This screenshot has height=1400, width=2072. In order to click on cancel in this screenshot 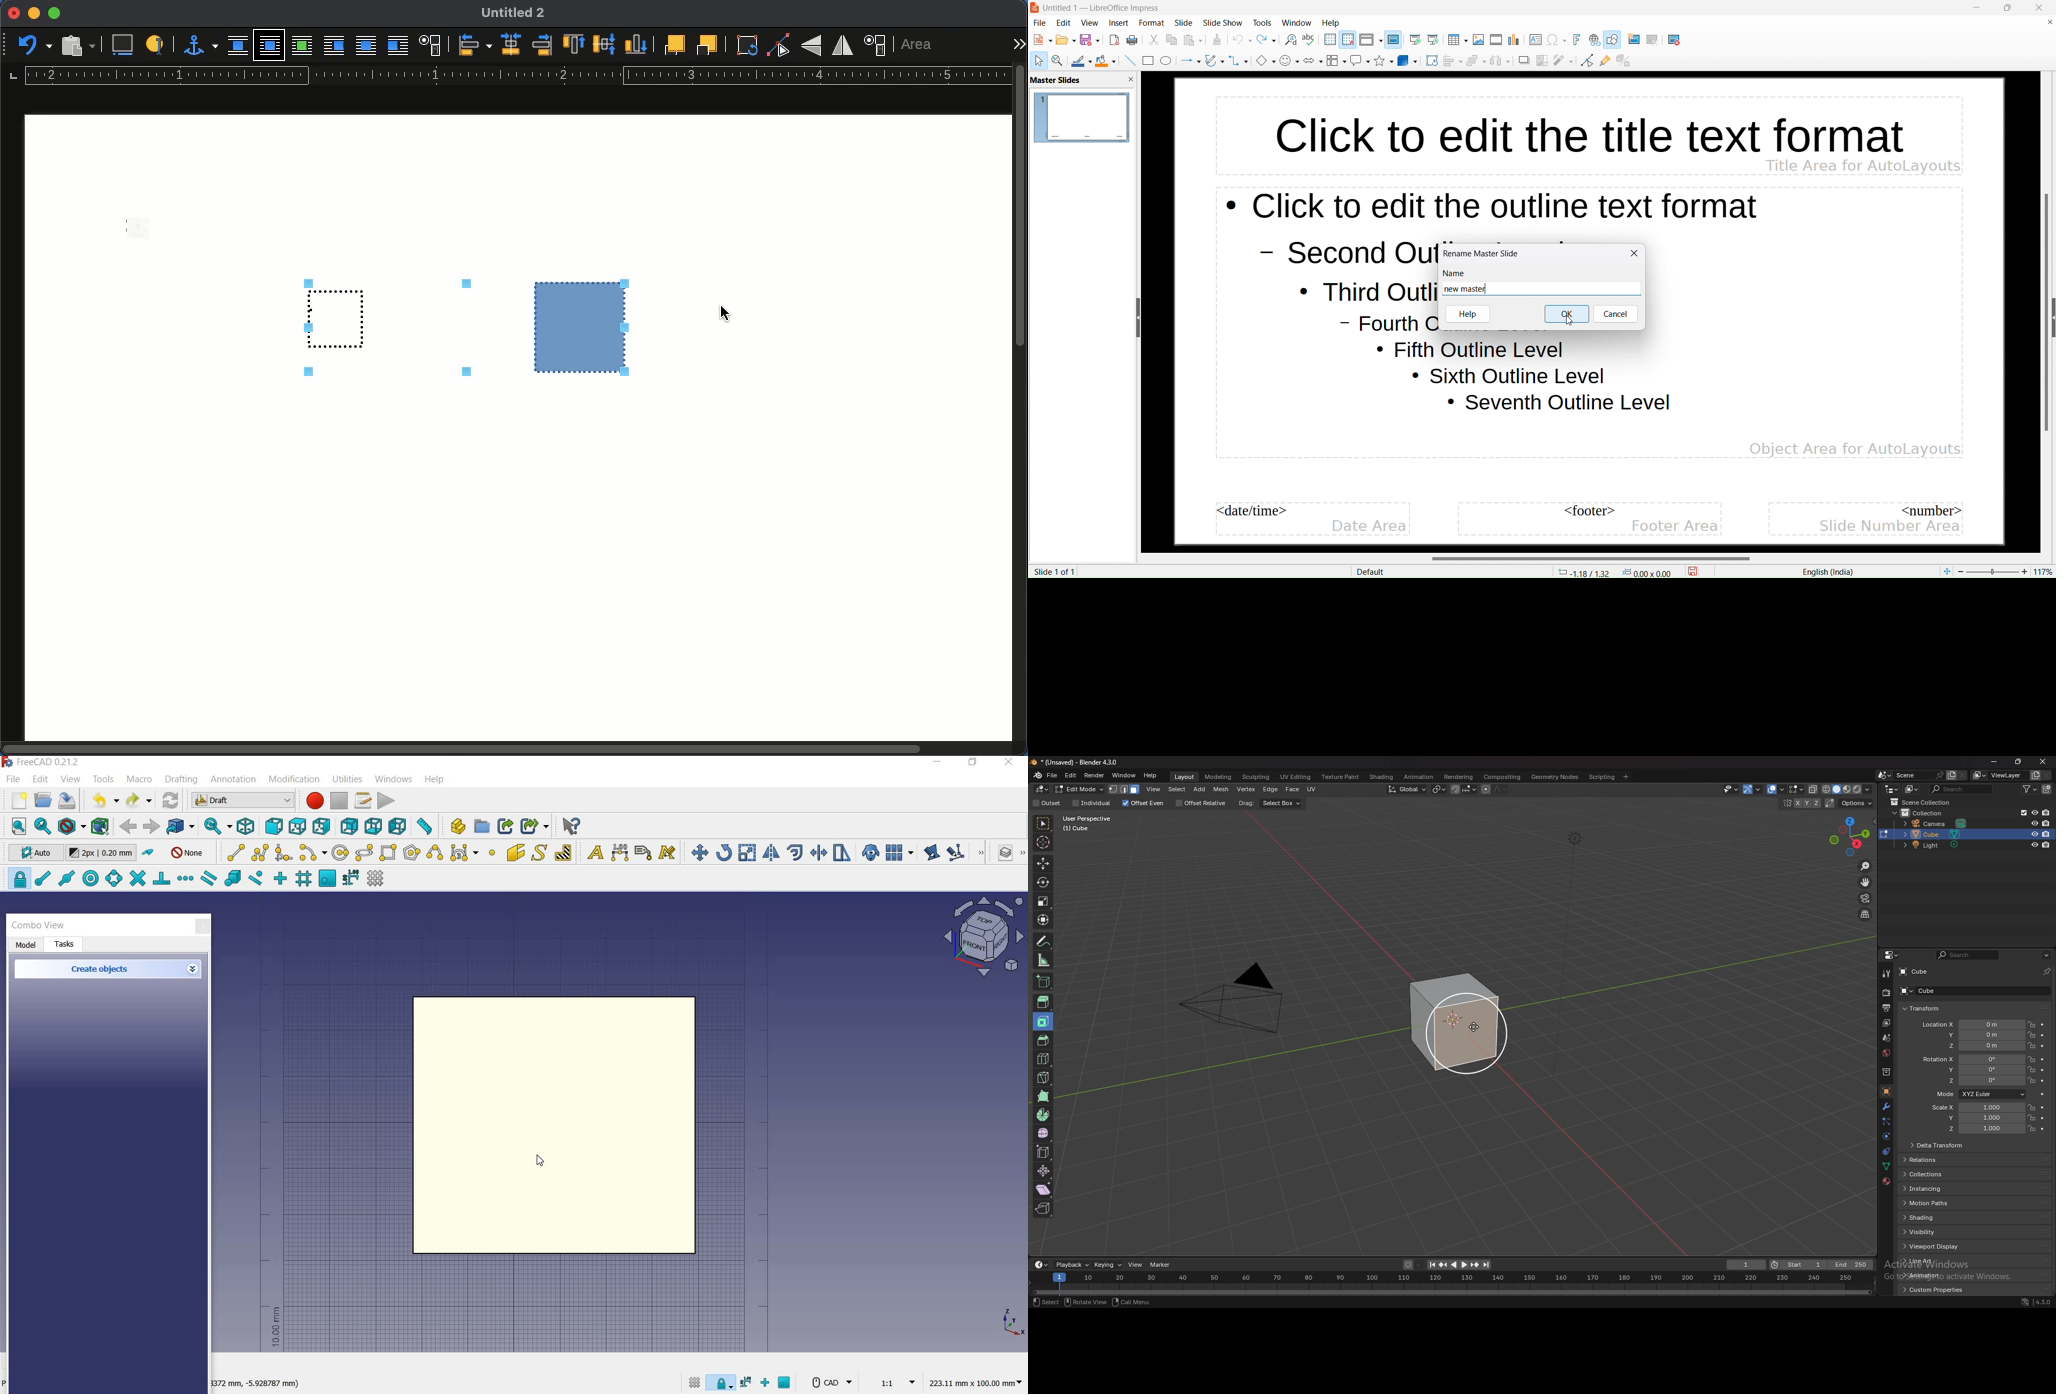, I will do `click(1616, 314)`.